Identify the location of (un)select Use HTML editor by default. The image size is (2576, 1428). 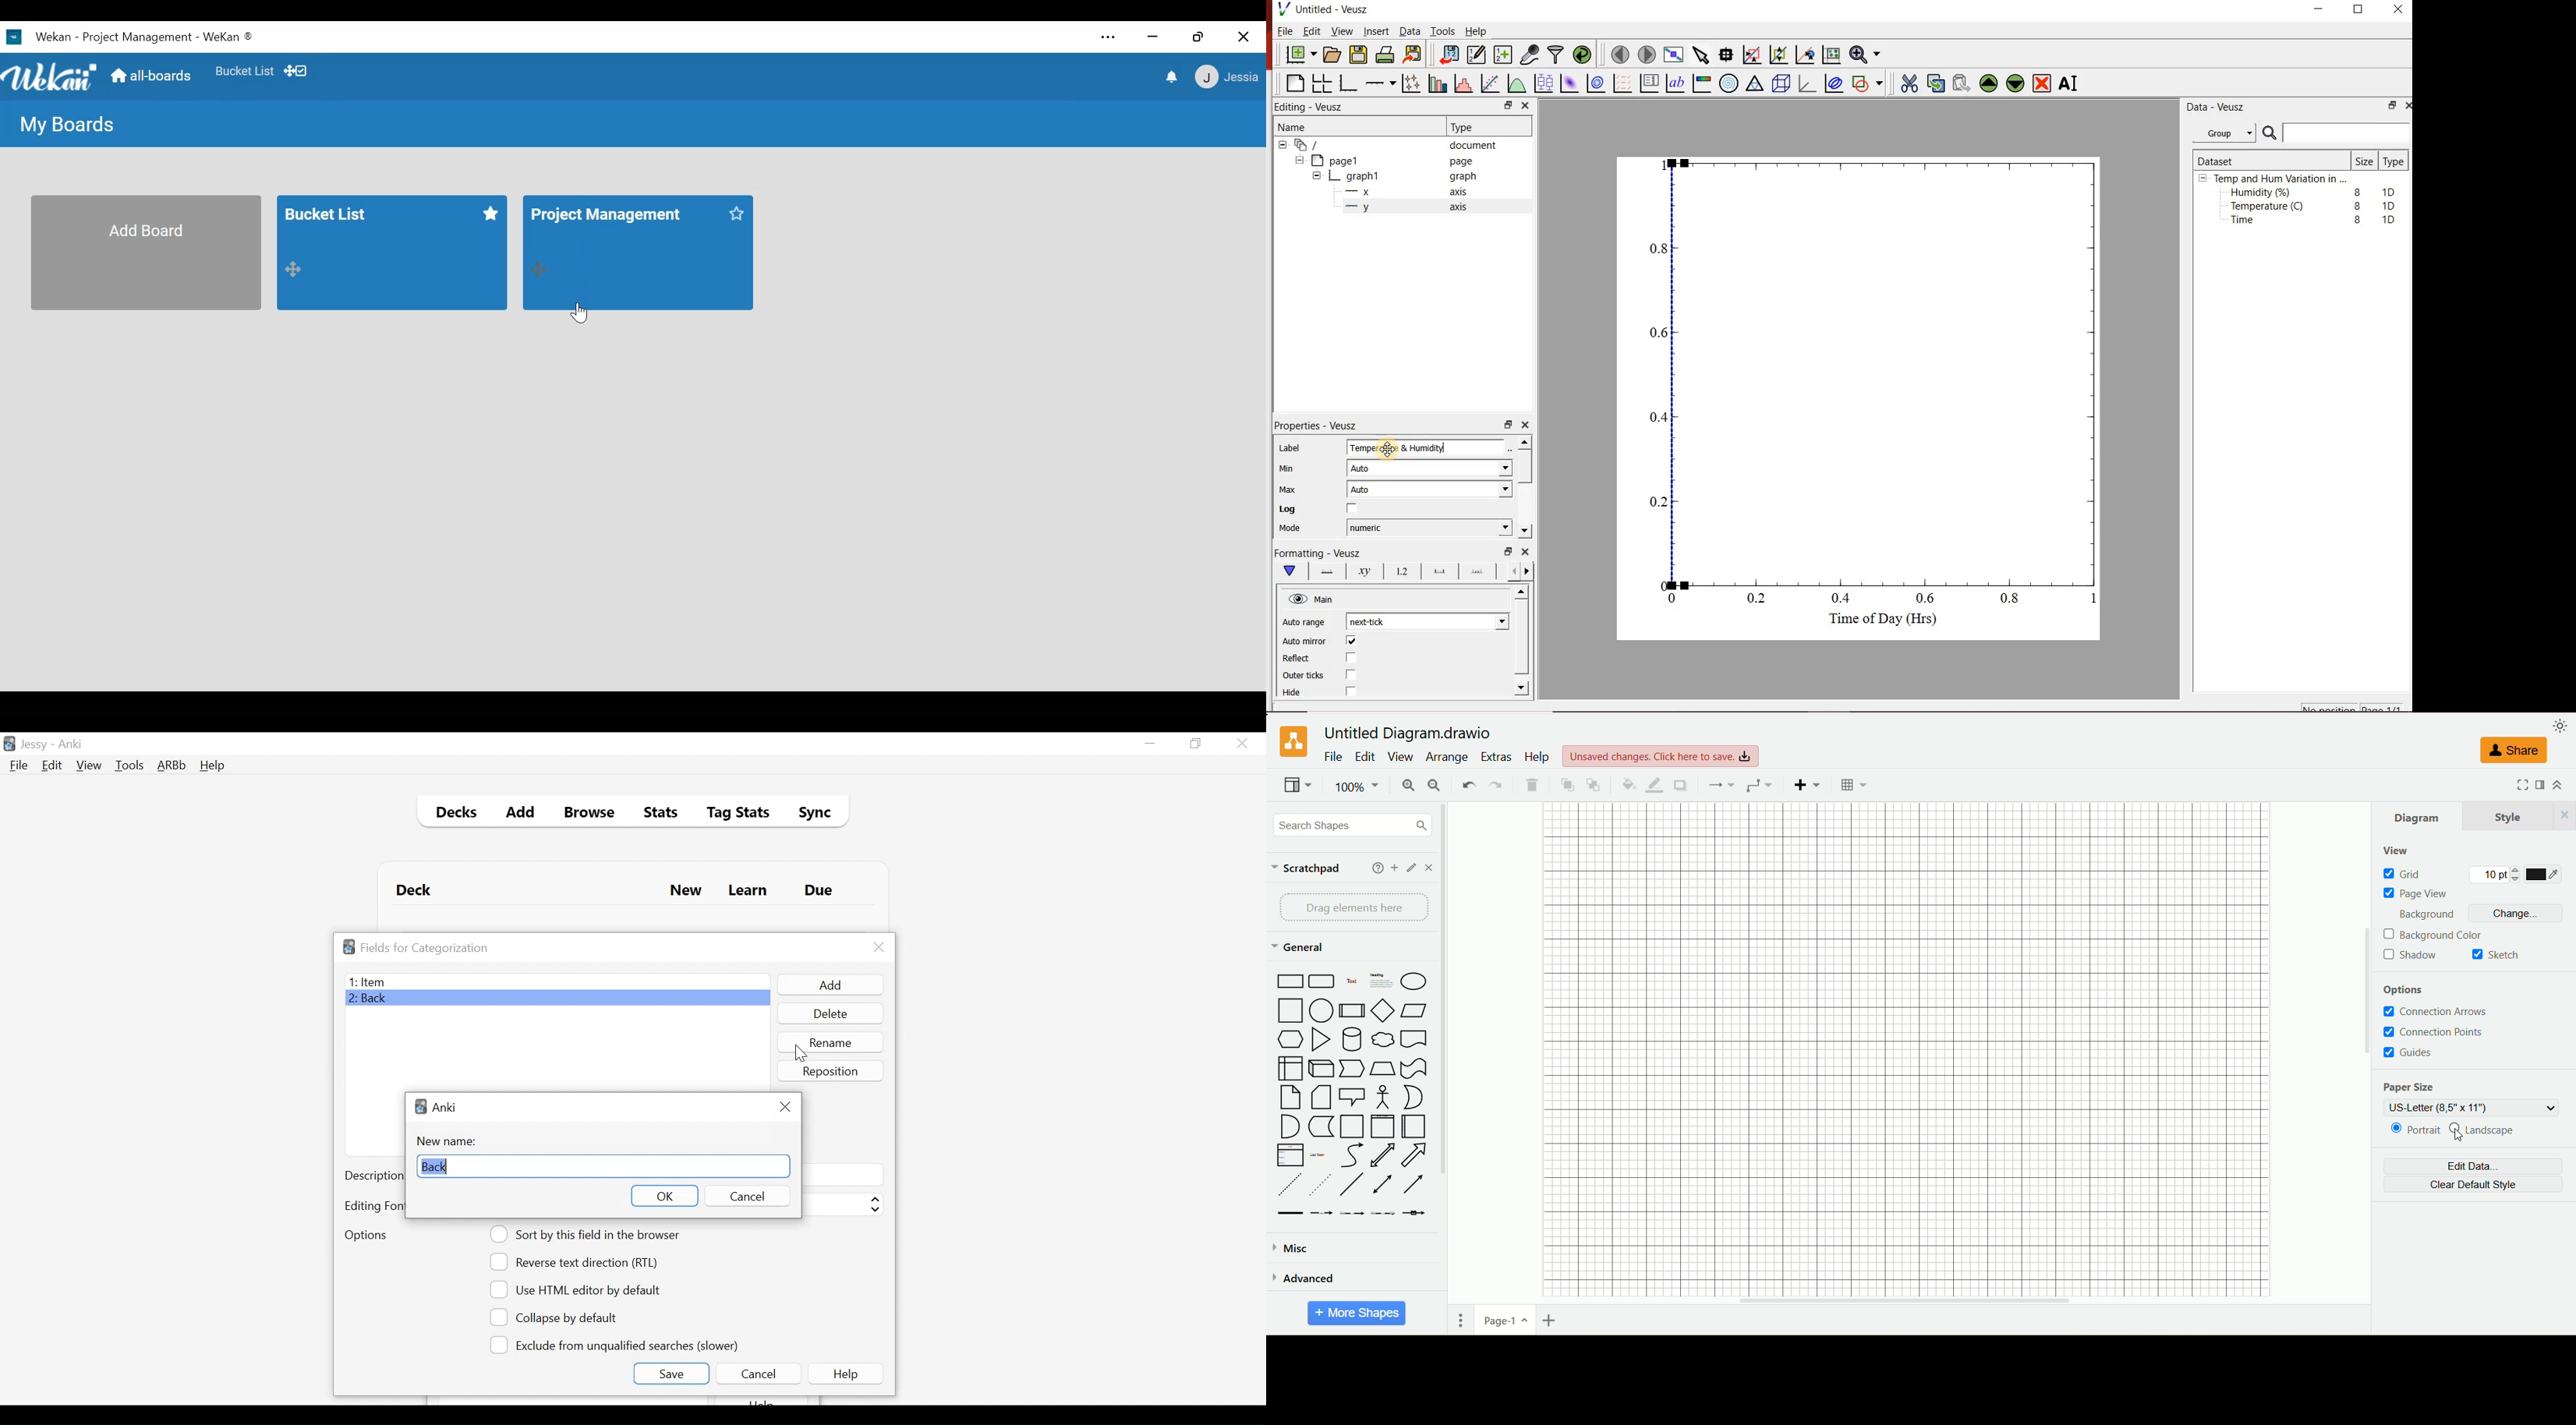
(579, 1289).